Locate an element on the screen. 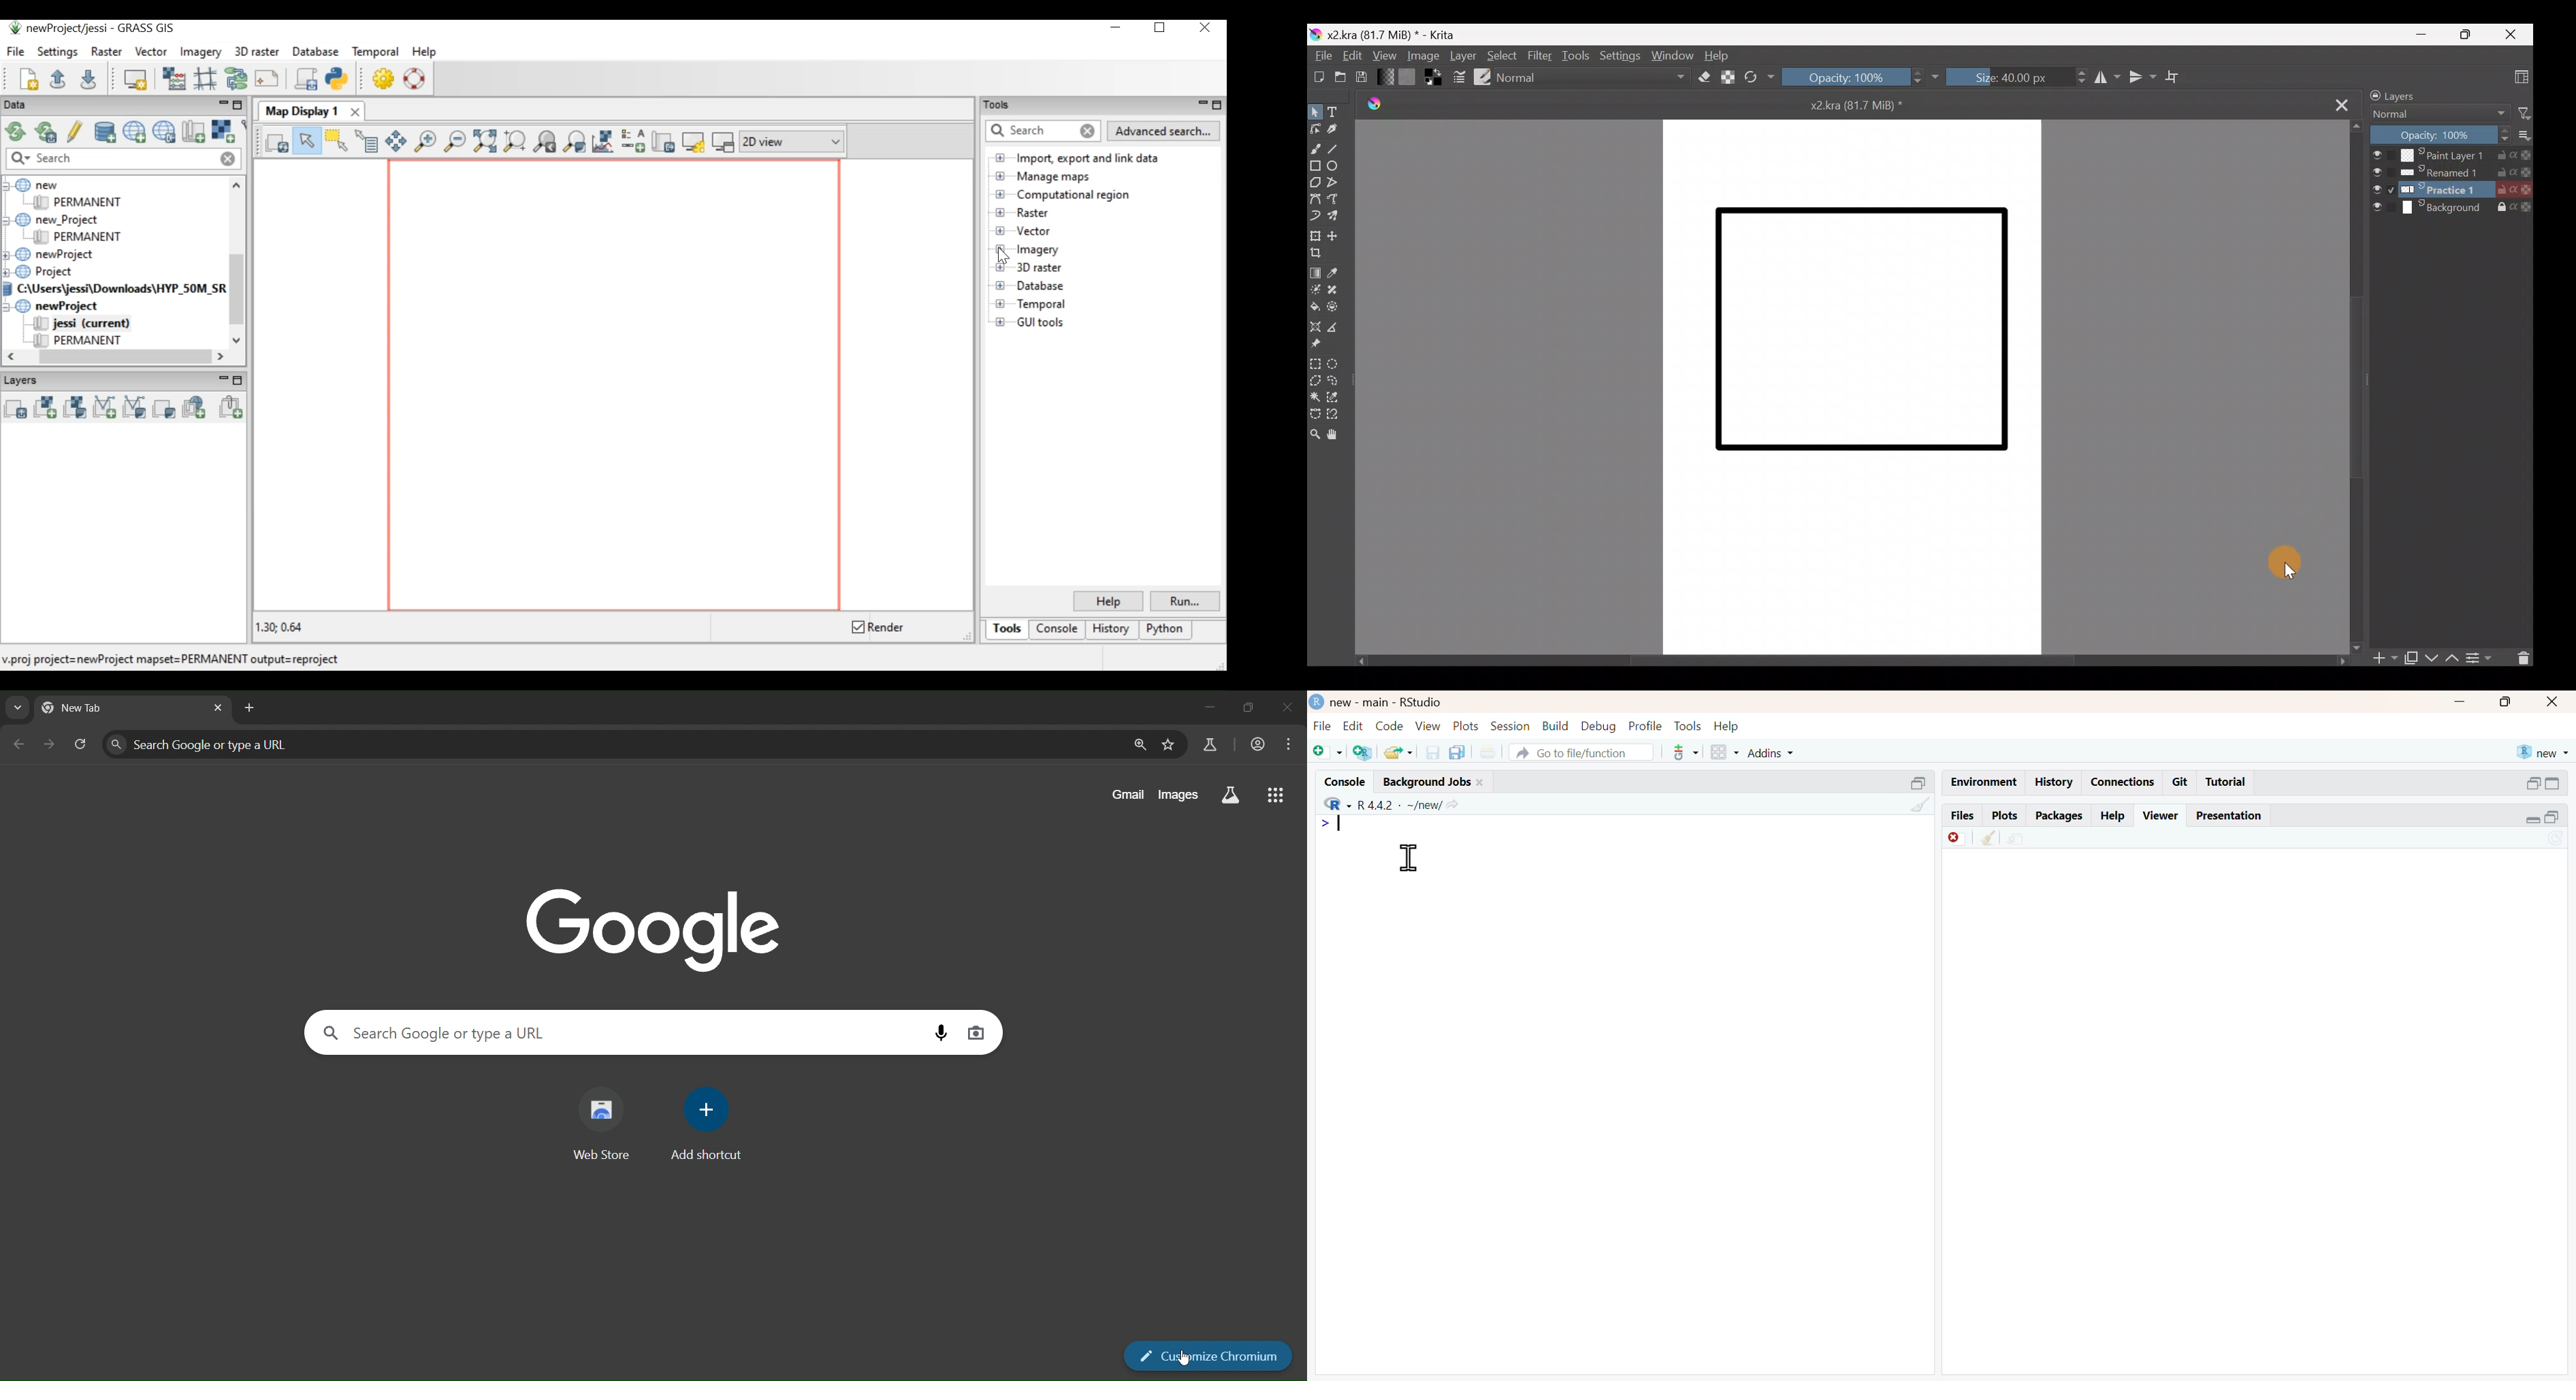 This screenshot has height=1400, width=2576. Scroll bar is located at coordinates (2351, 385).